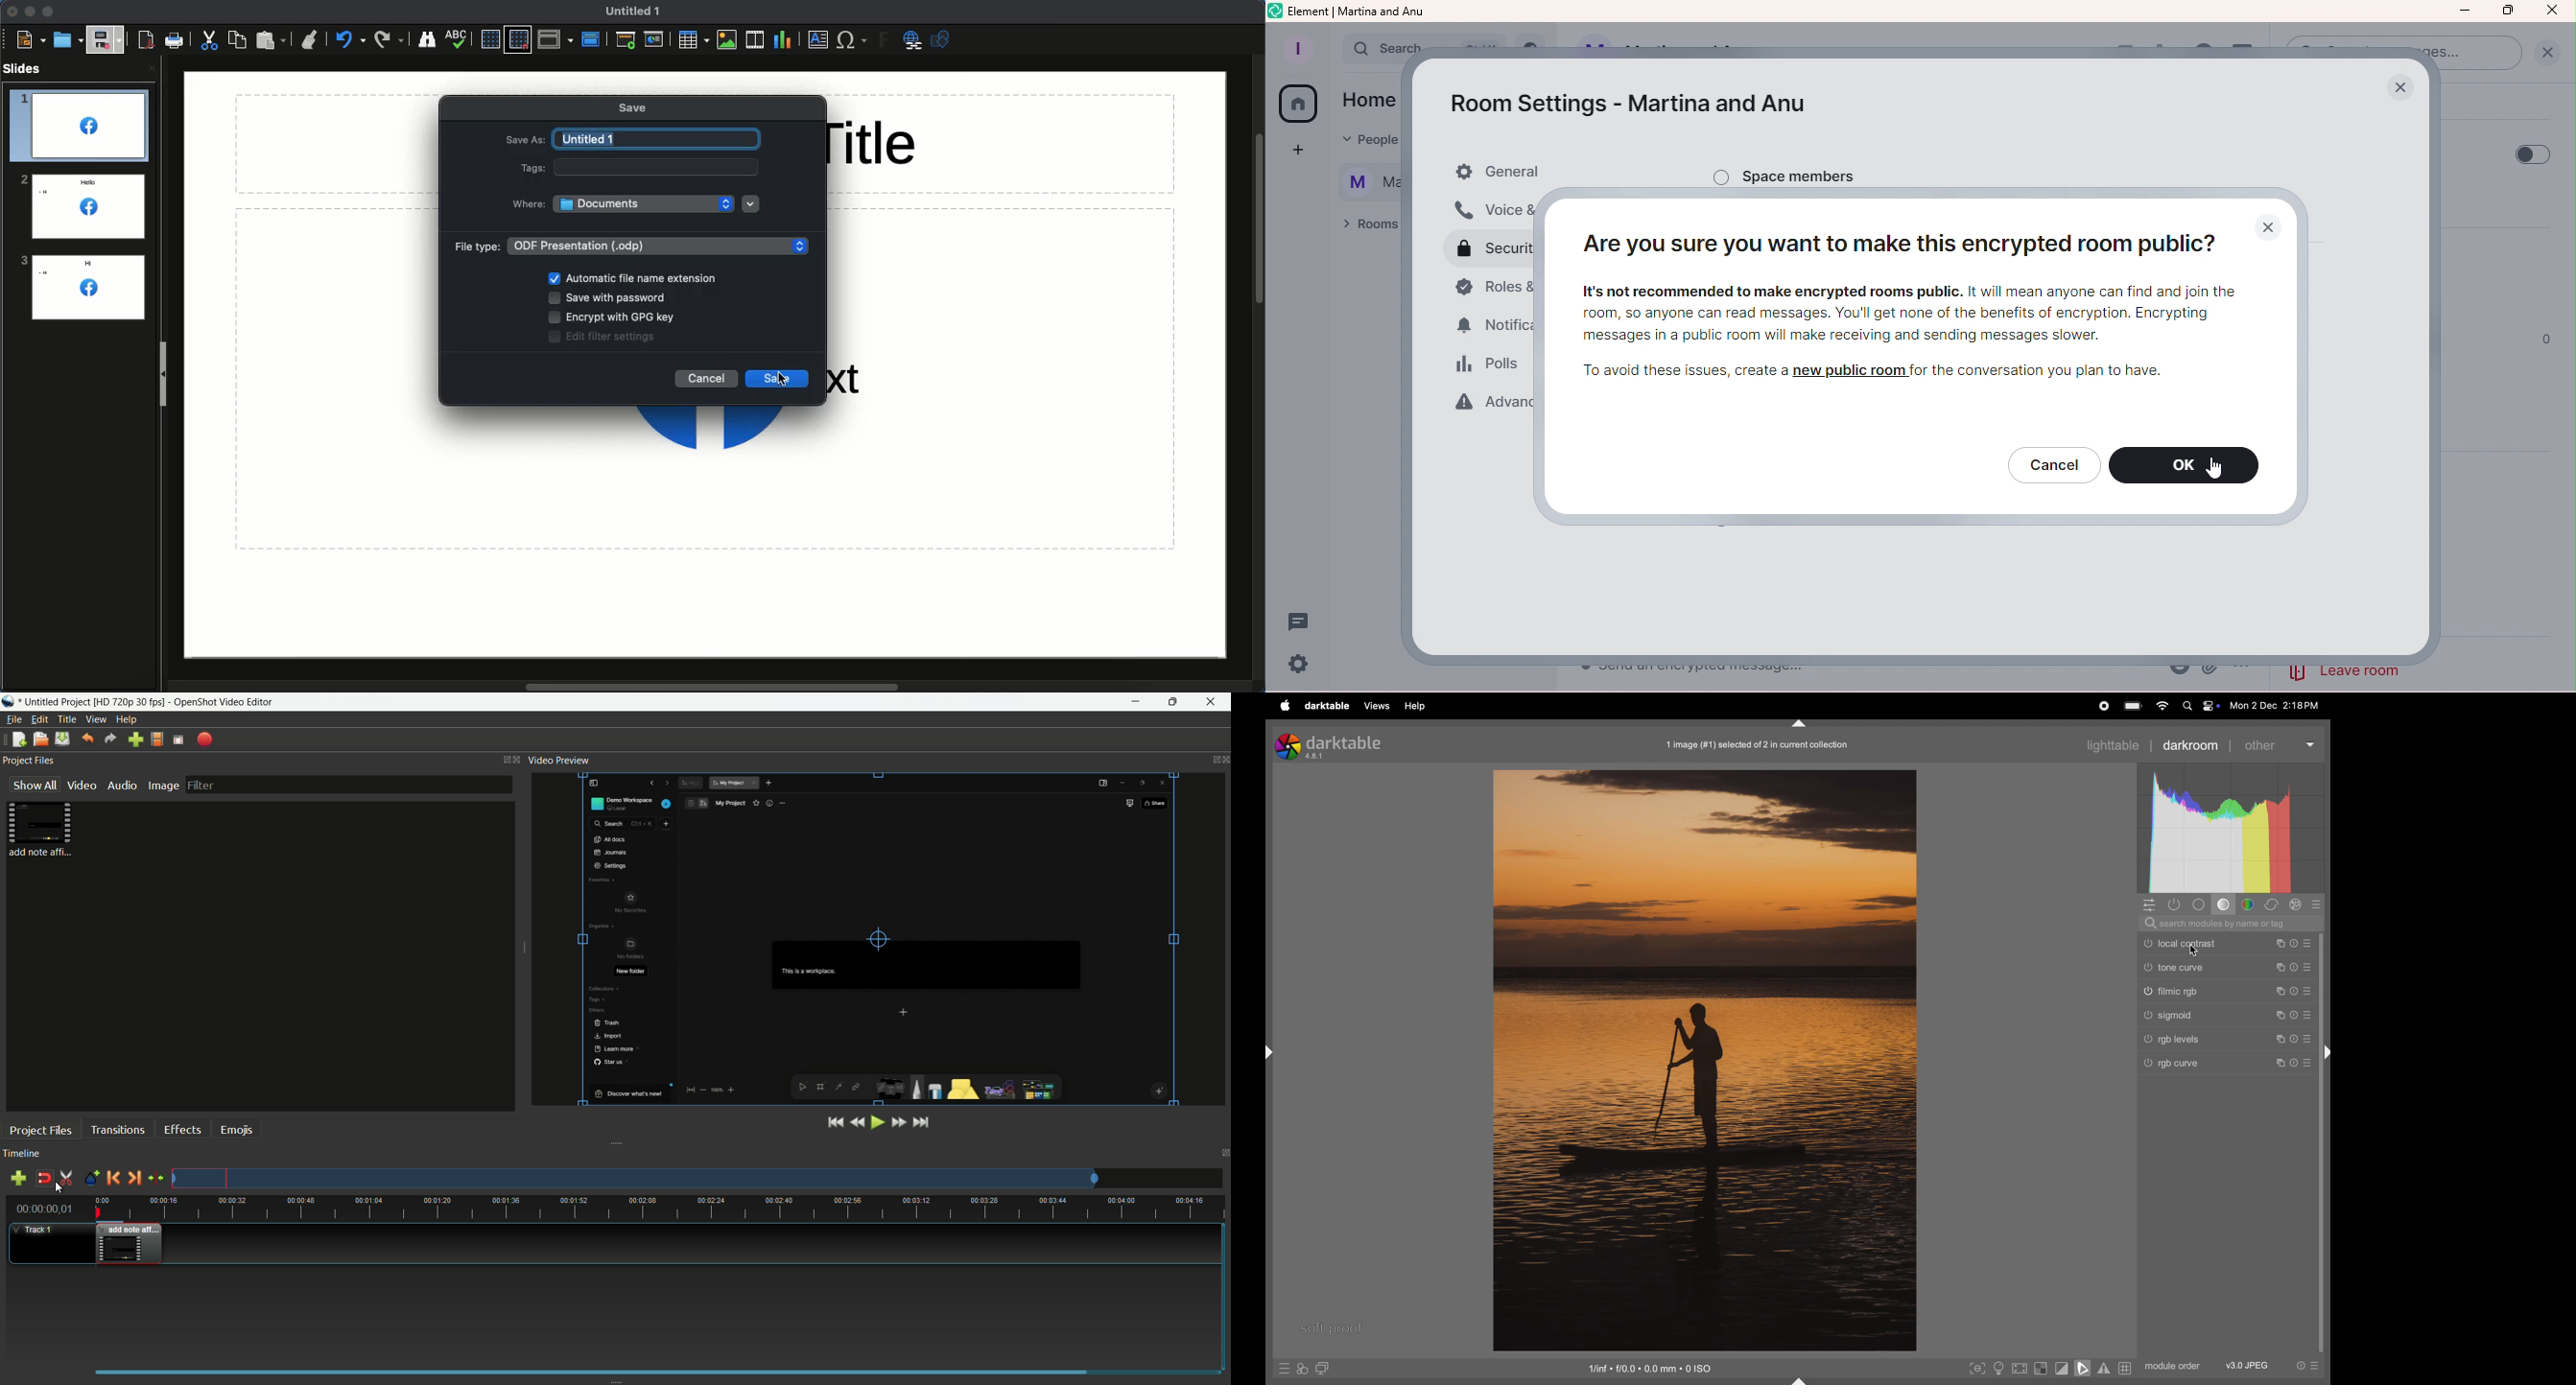 The width and height of the screenshot is (2576, 1400). I want to click on app icon, so click(8, 702).